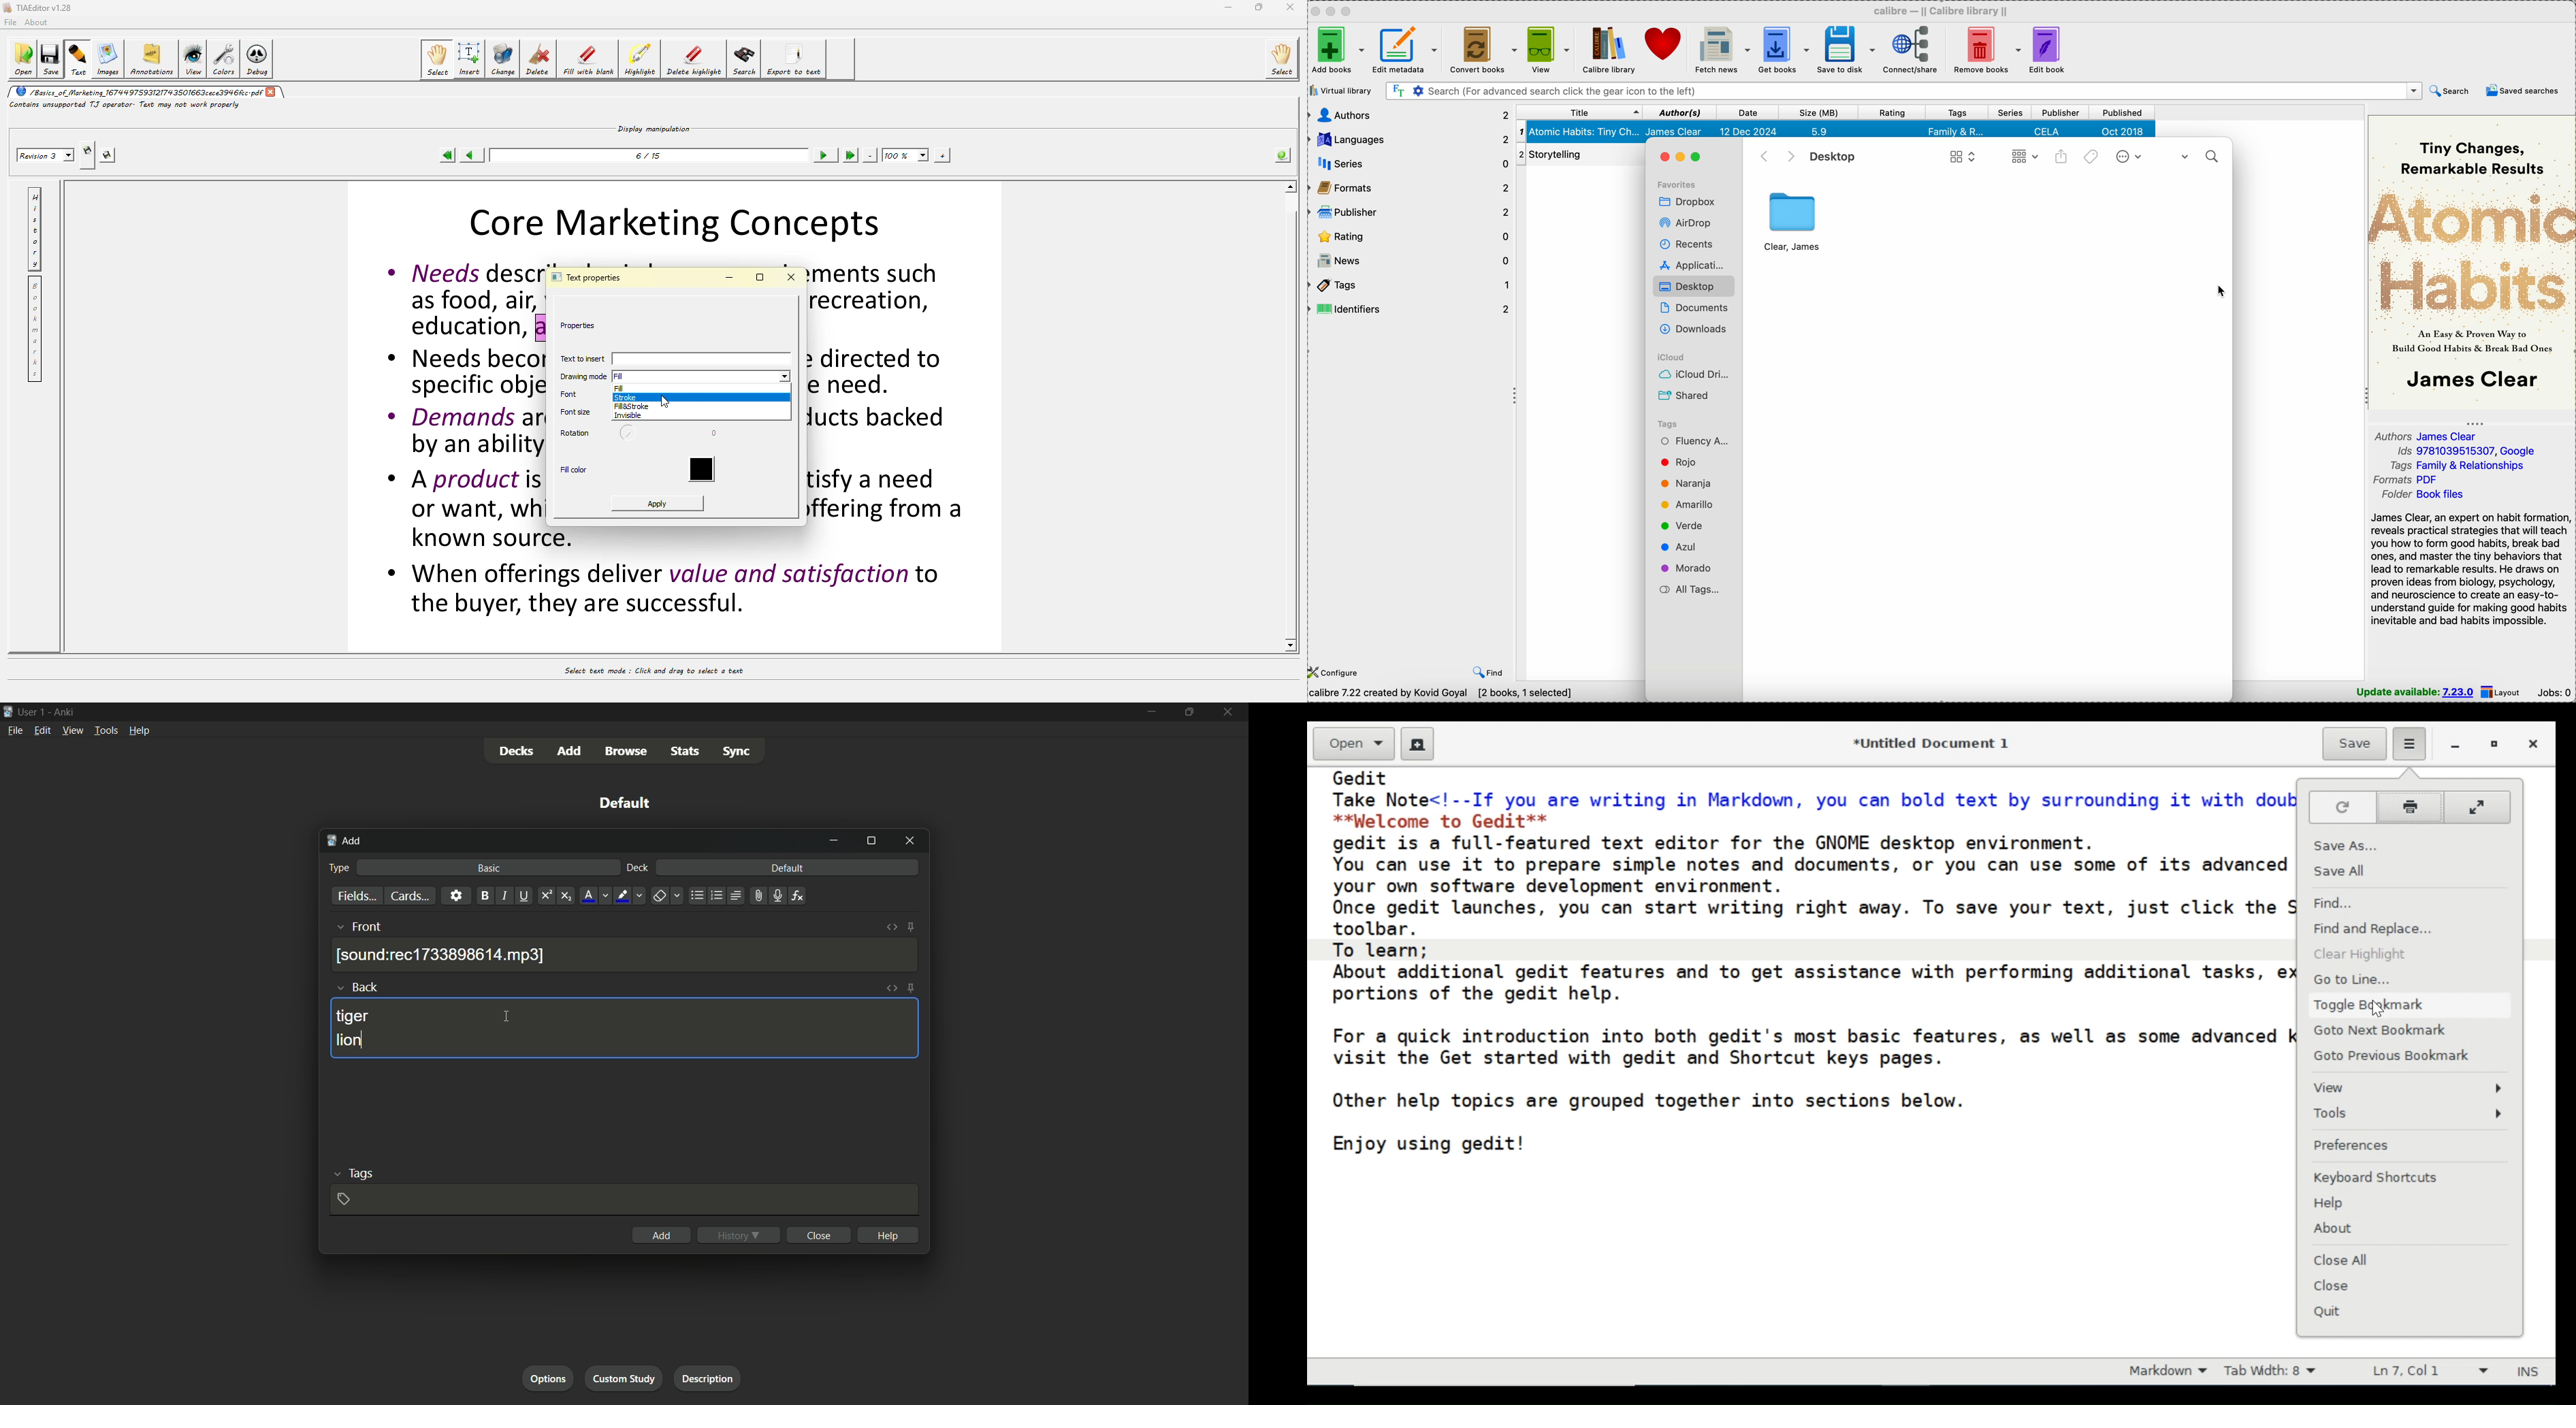 The width and height of the screenshot is (2576, 1428). I want to click on authors, so click(1410, 114).